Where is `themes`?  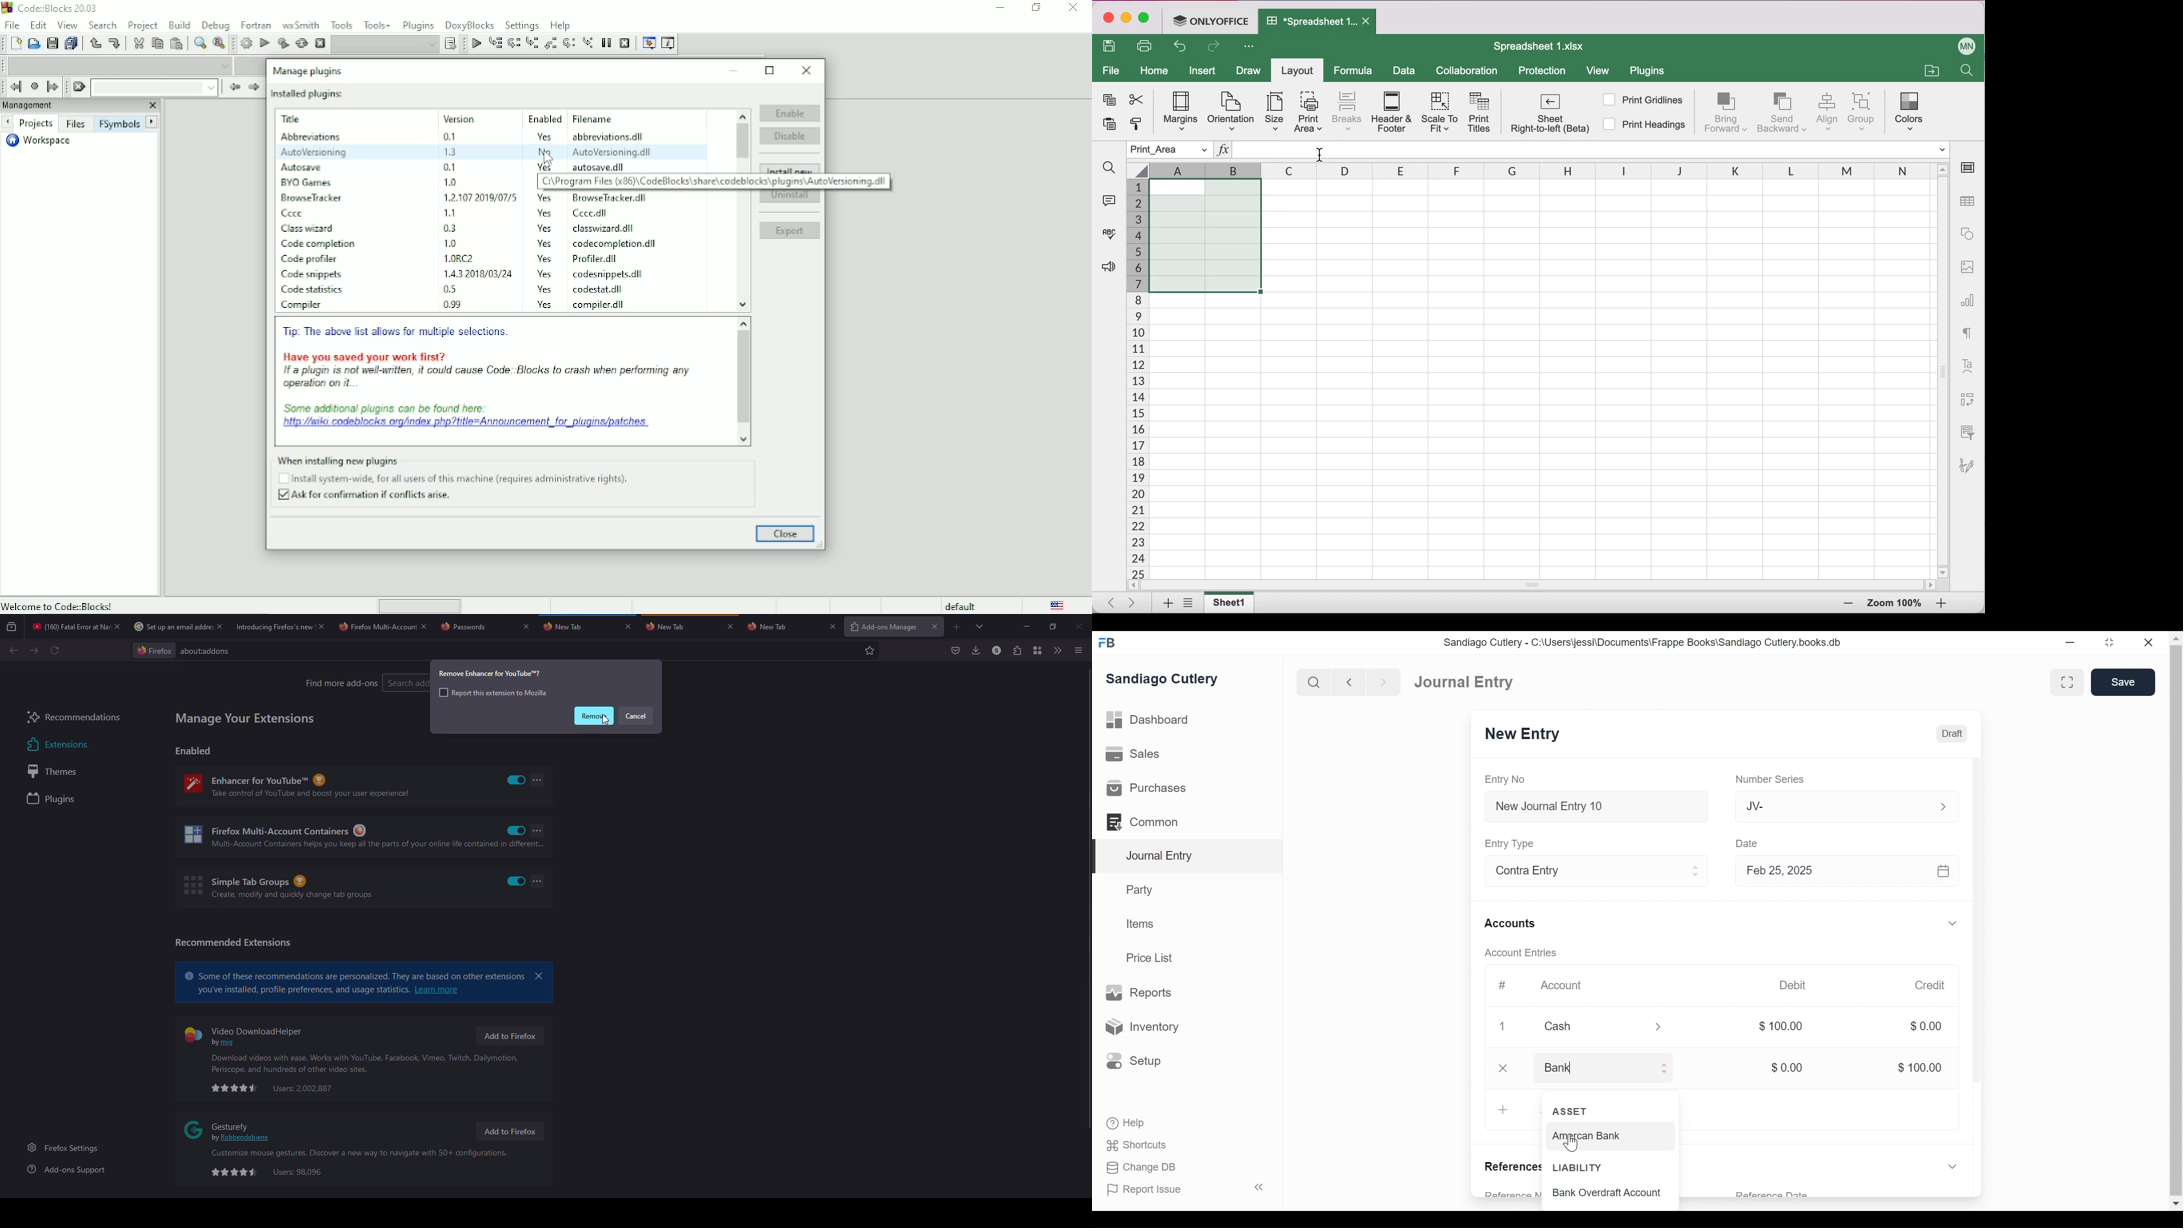 themes is located at coordinates (57, 772).